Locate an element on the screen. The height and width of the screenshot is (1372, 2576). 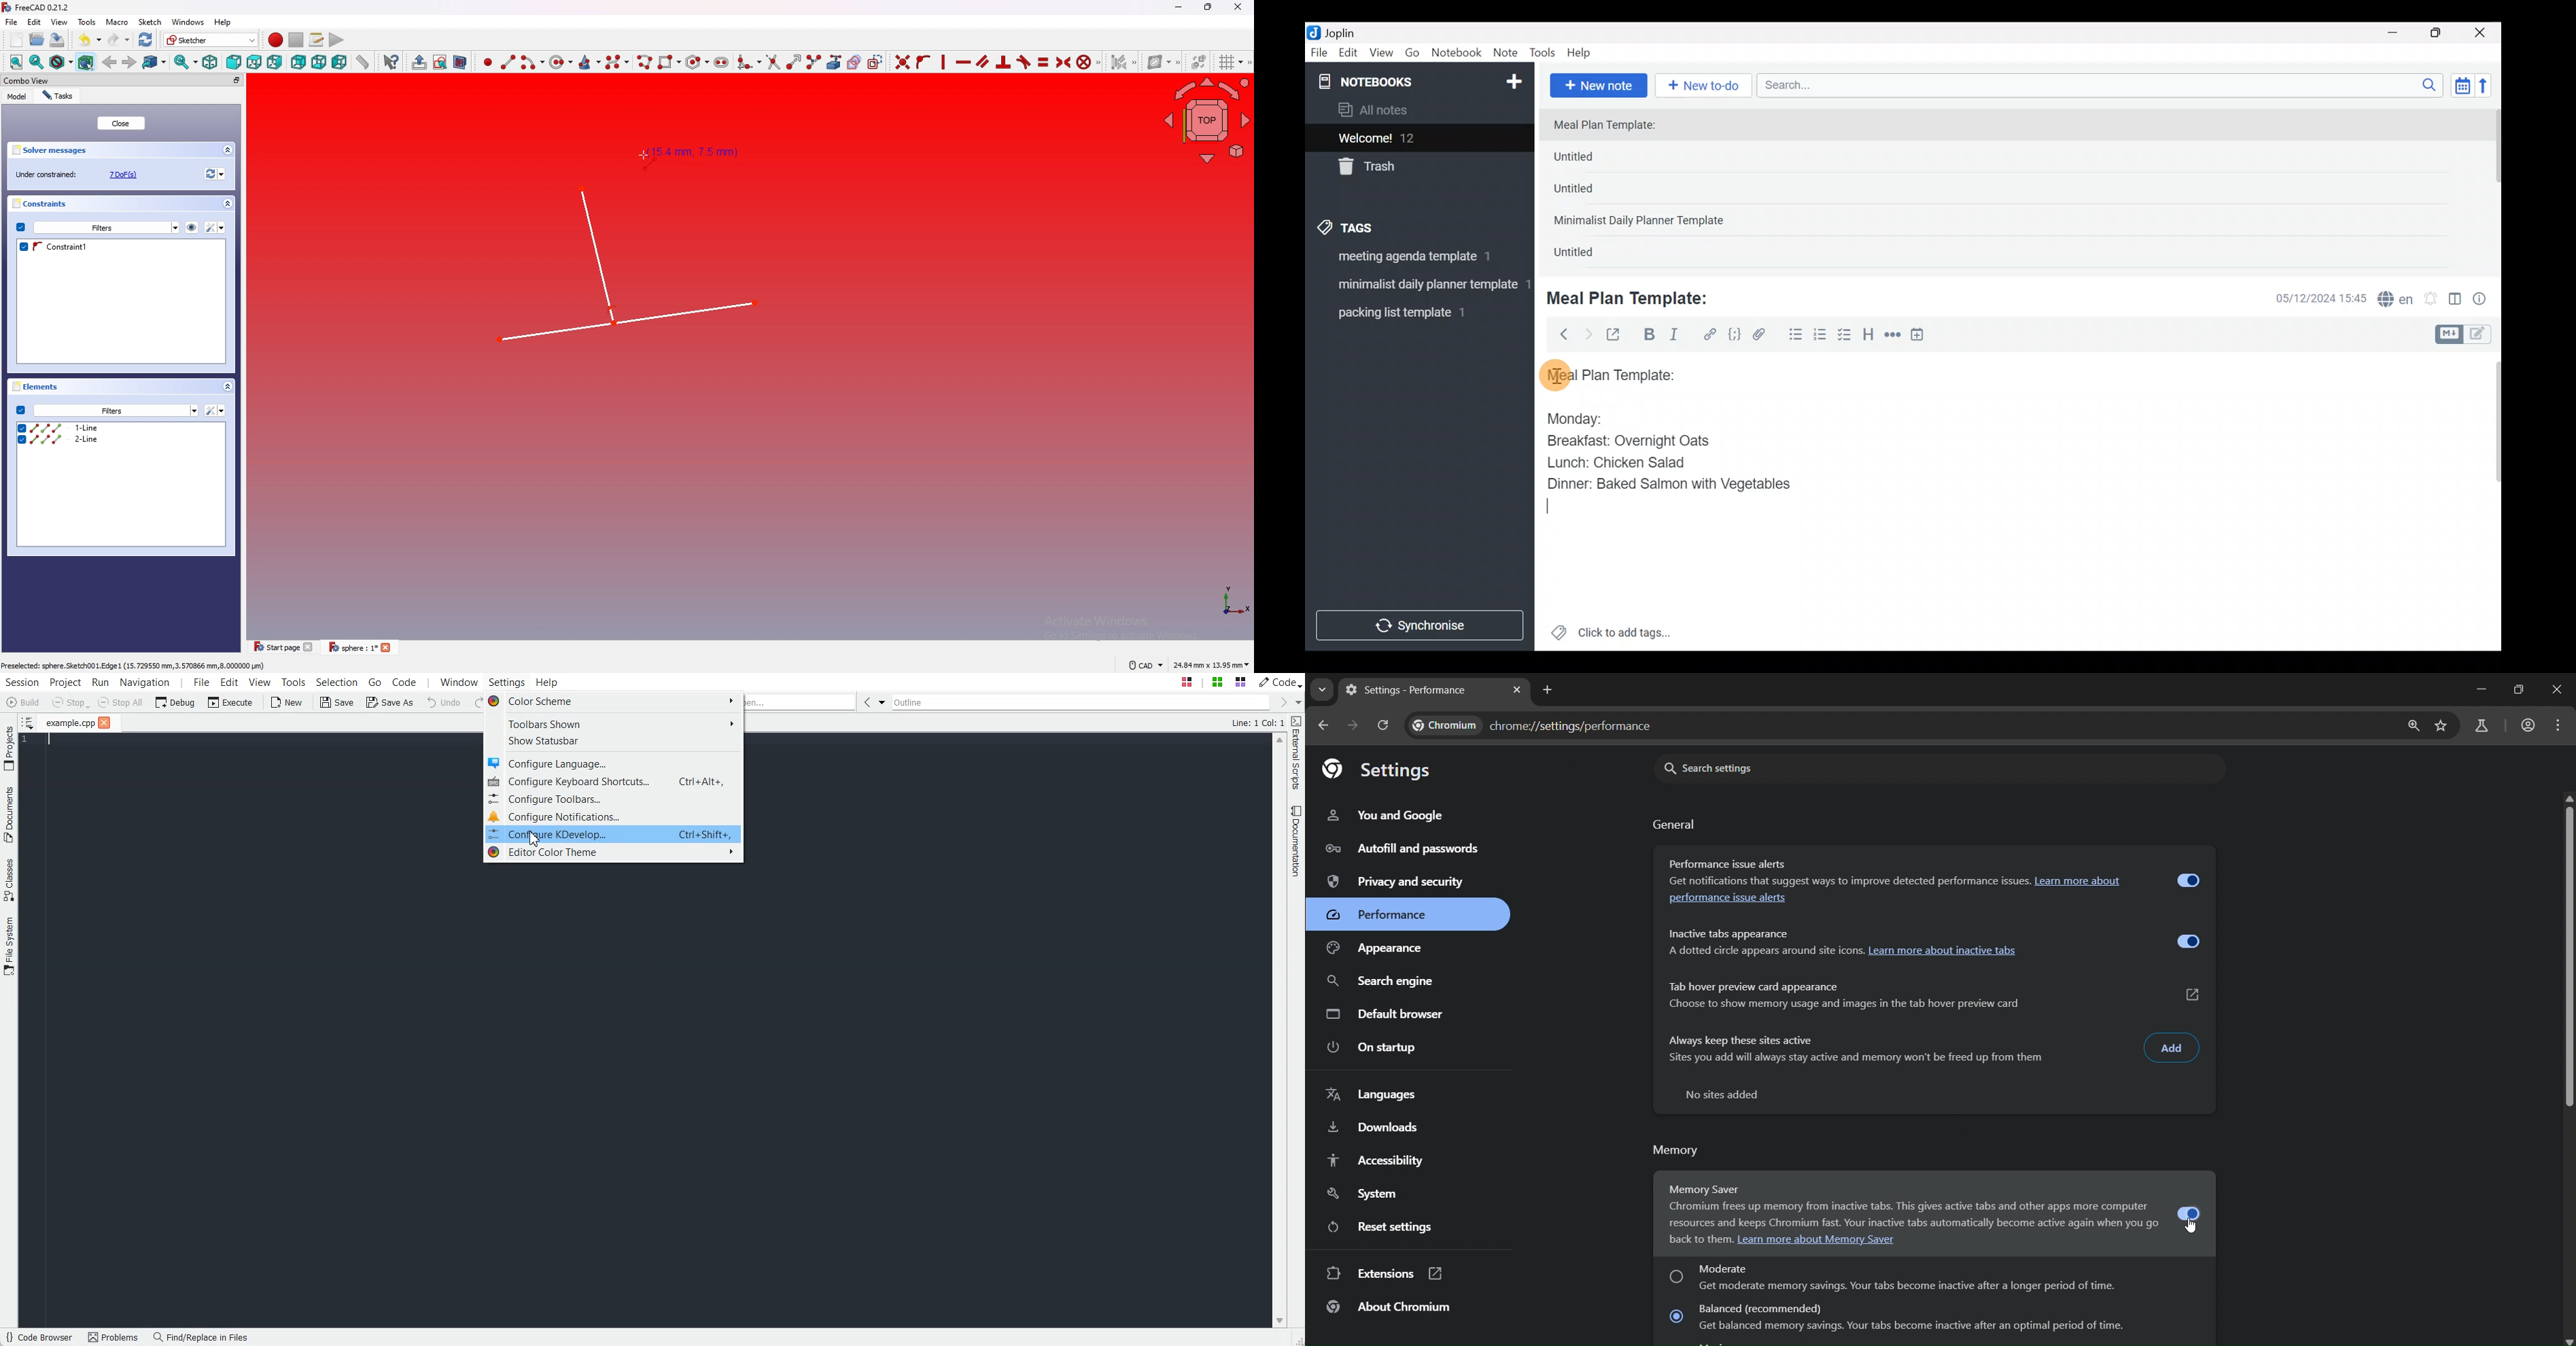
Bottom is located at coordinates (319, 61).